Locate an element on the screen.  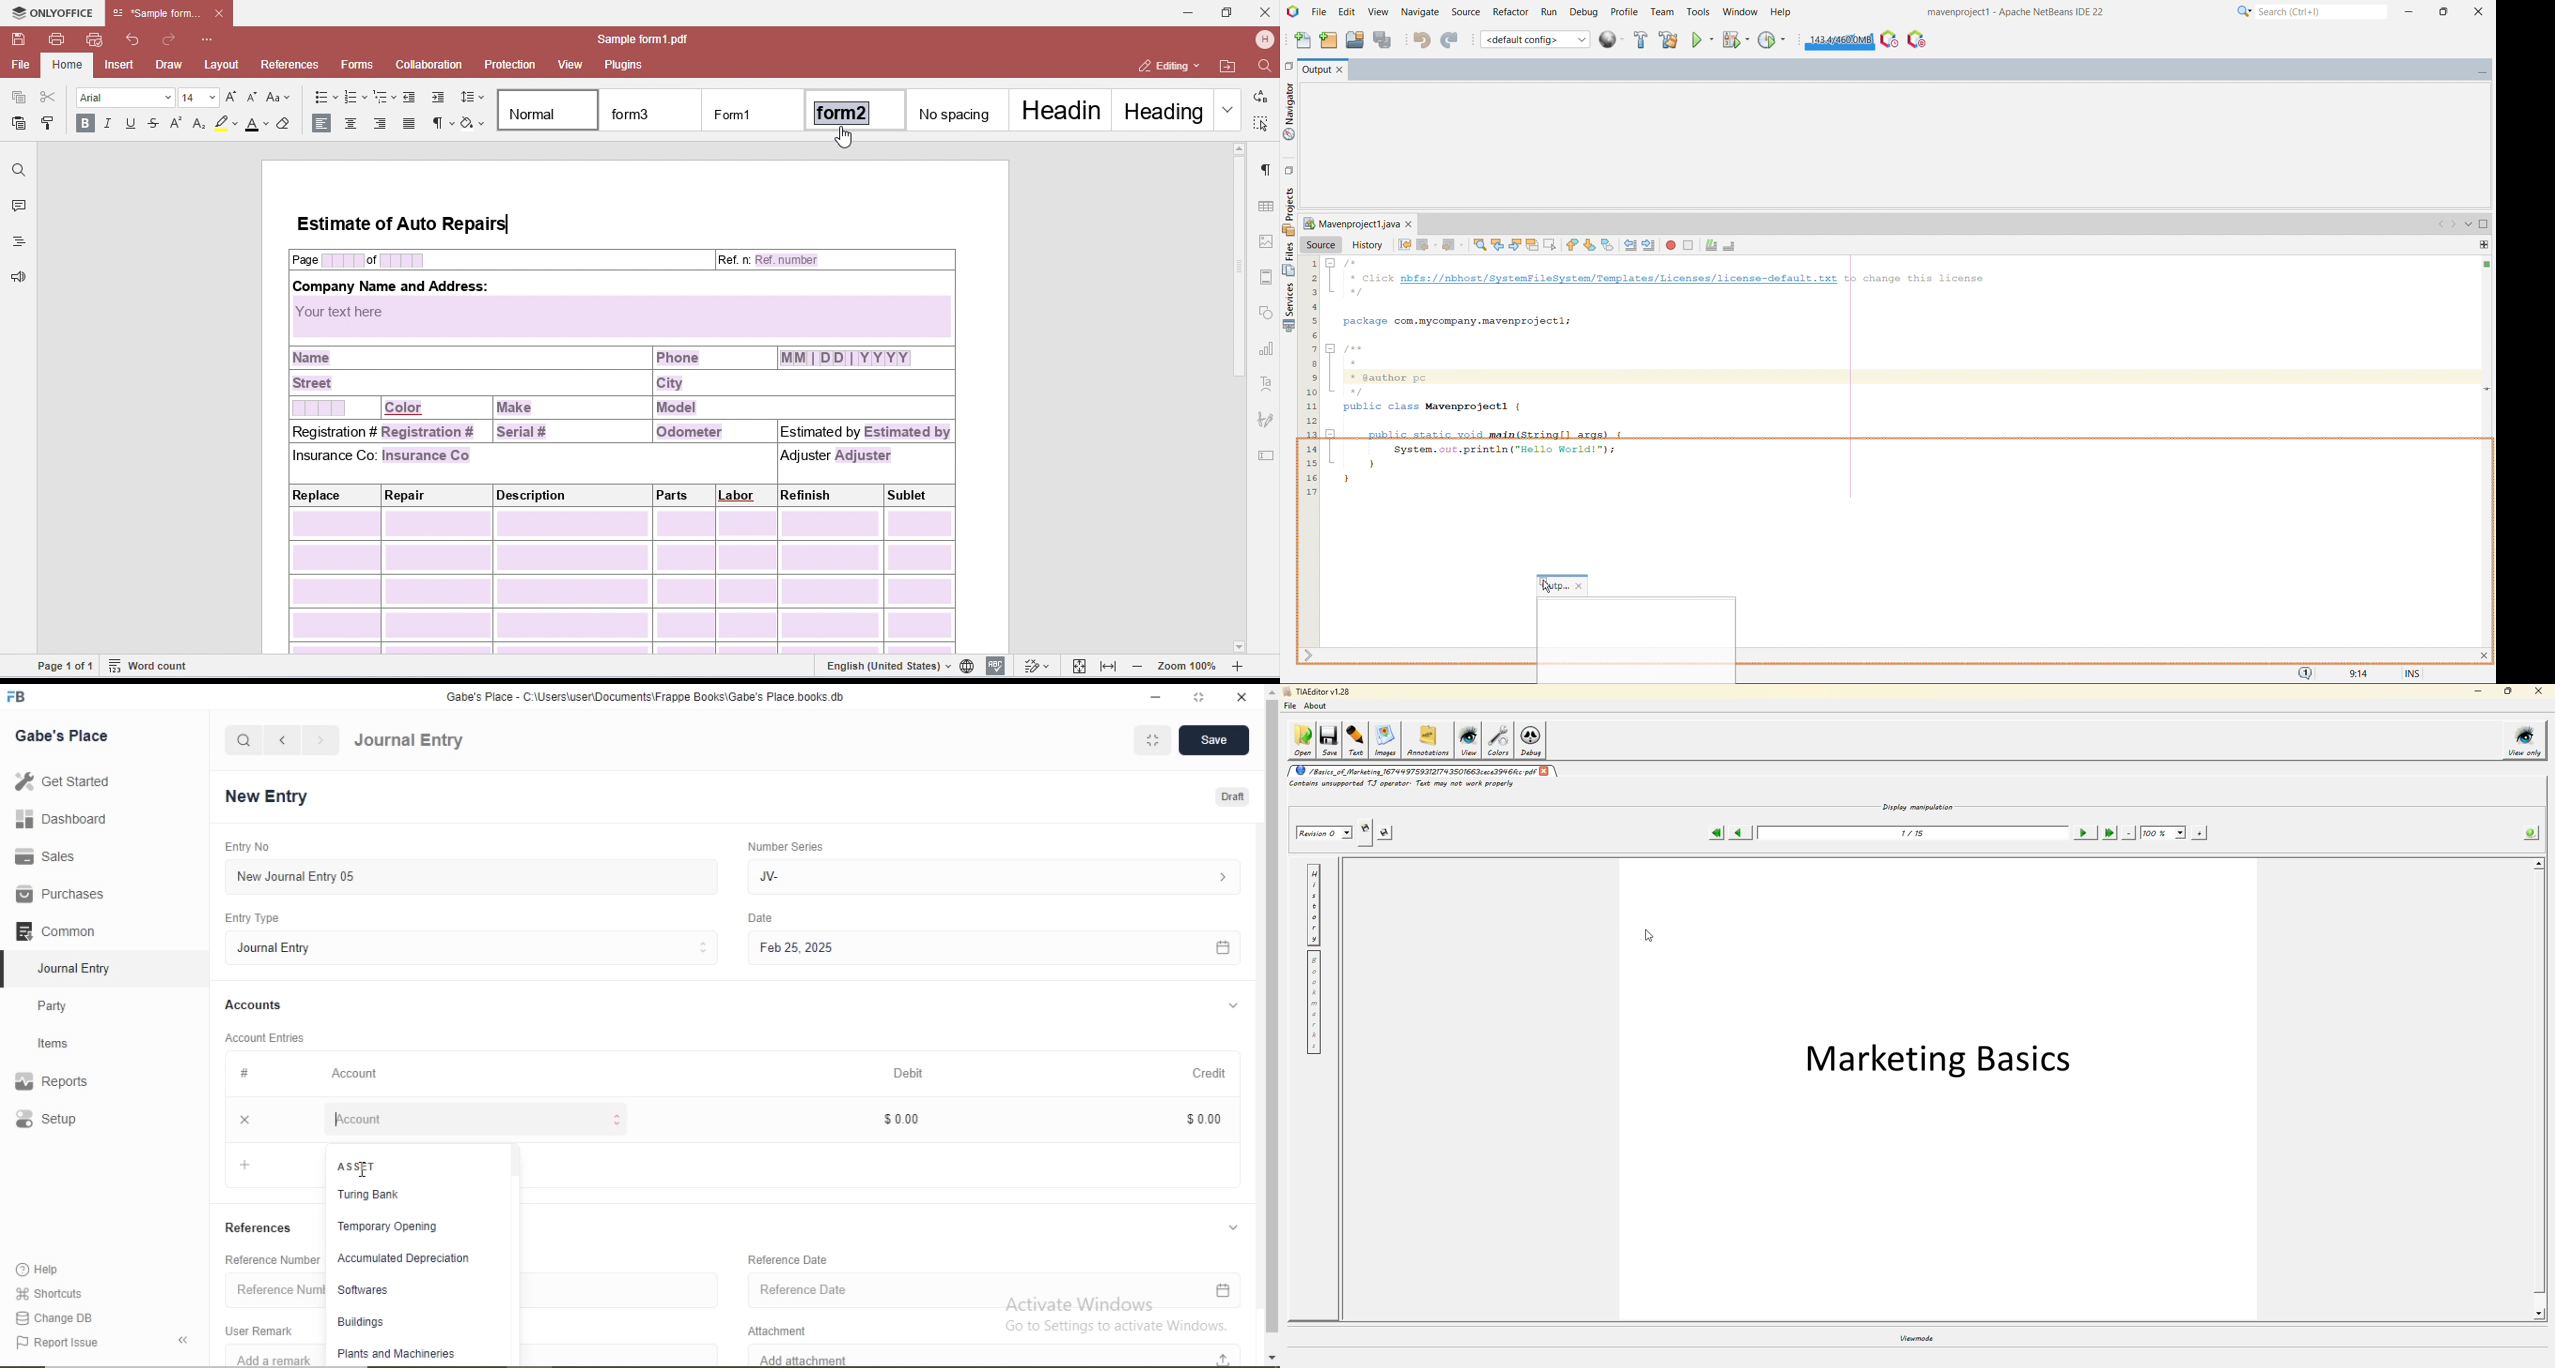
close is located at coordinates (2483, 655).